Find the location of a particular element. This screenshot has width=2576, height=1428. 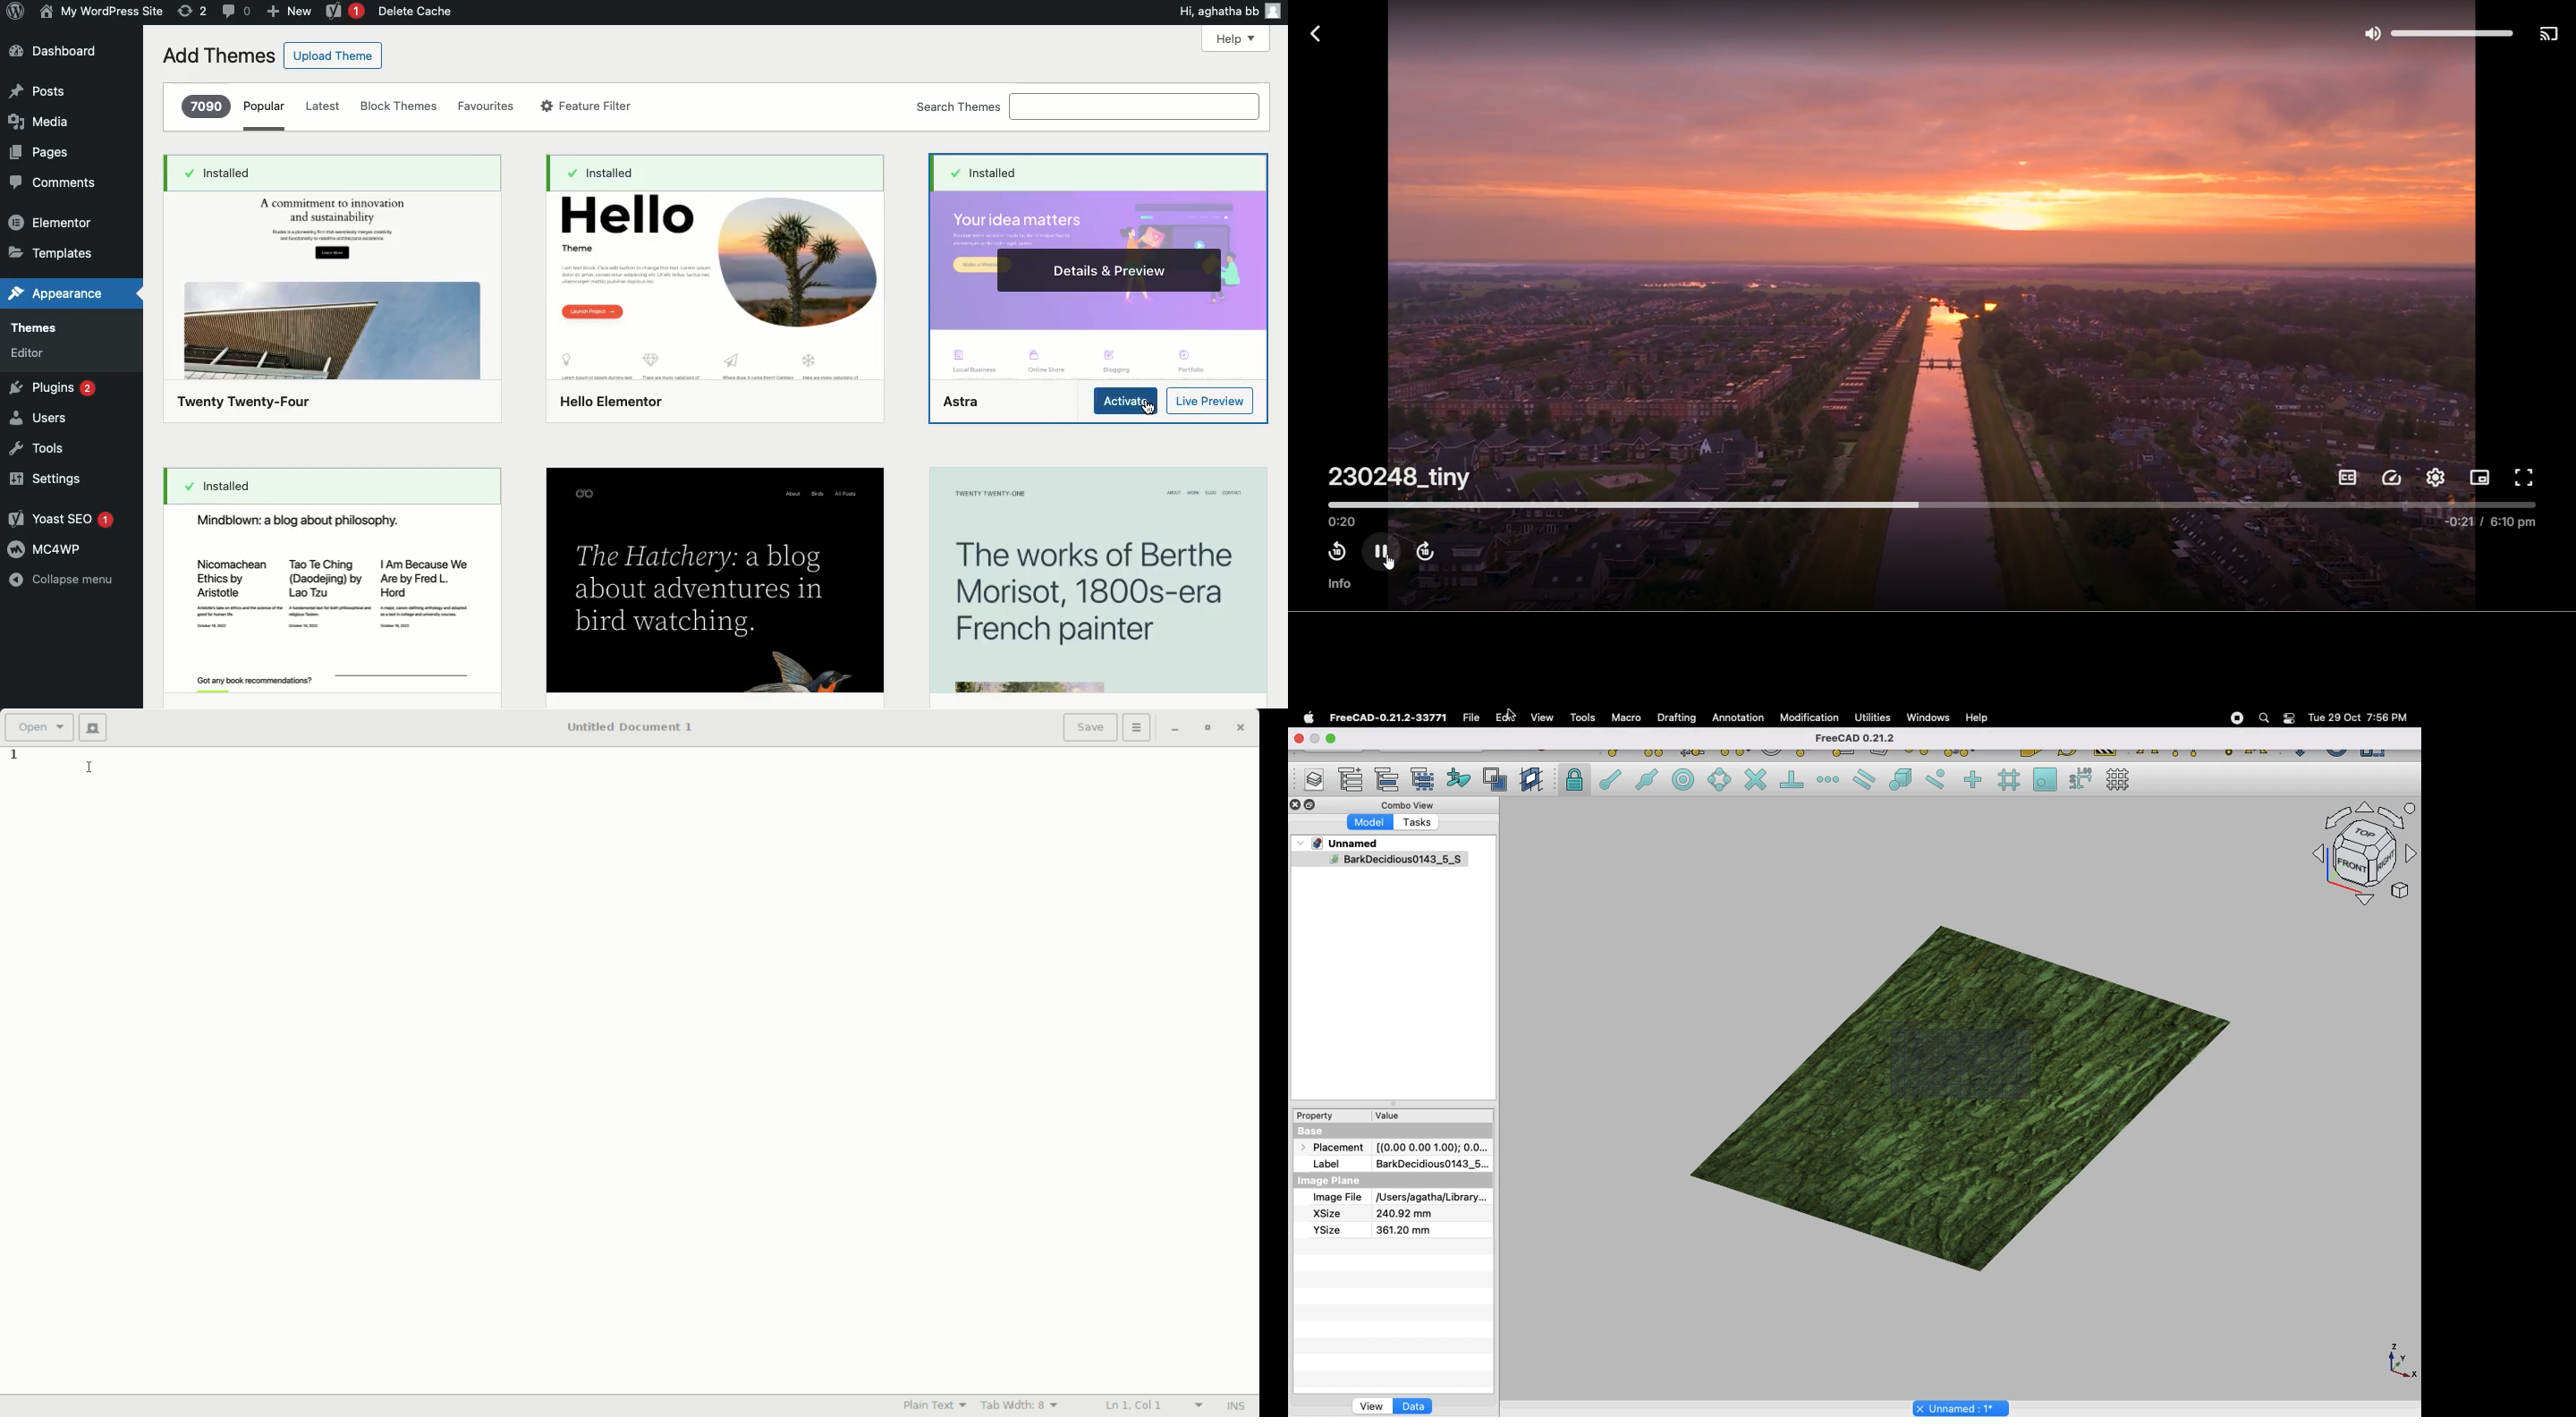

The works of Berthe
Morisot, 1800s-era
French painter is located at coordinates (1094, 580).